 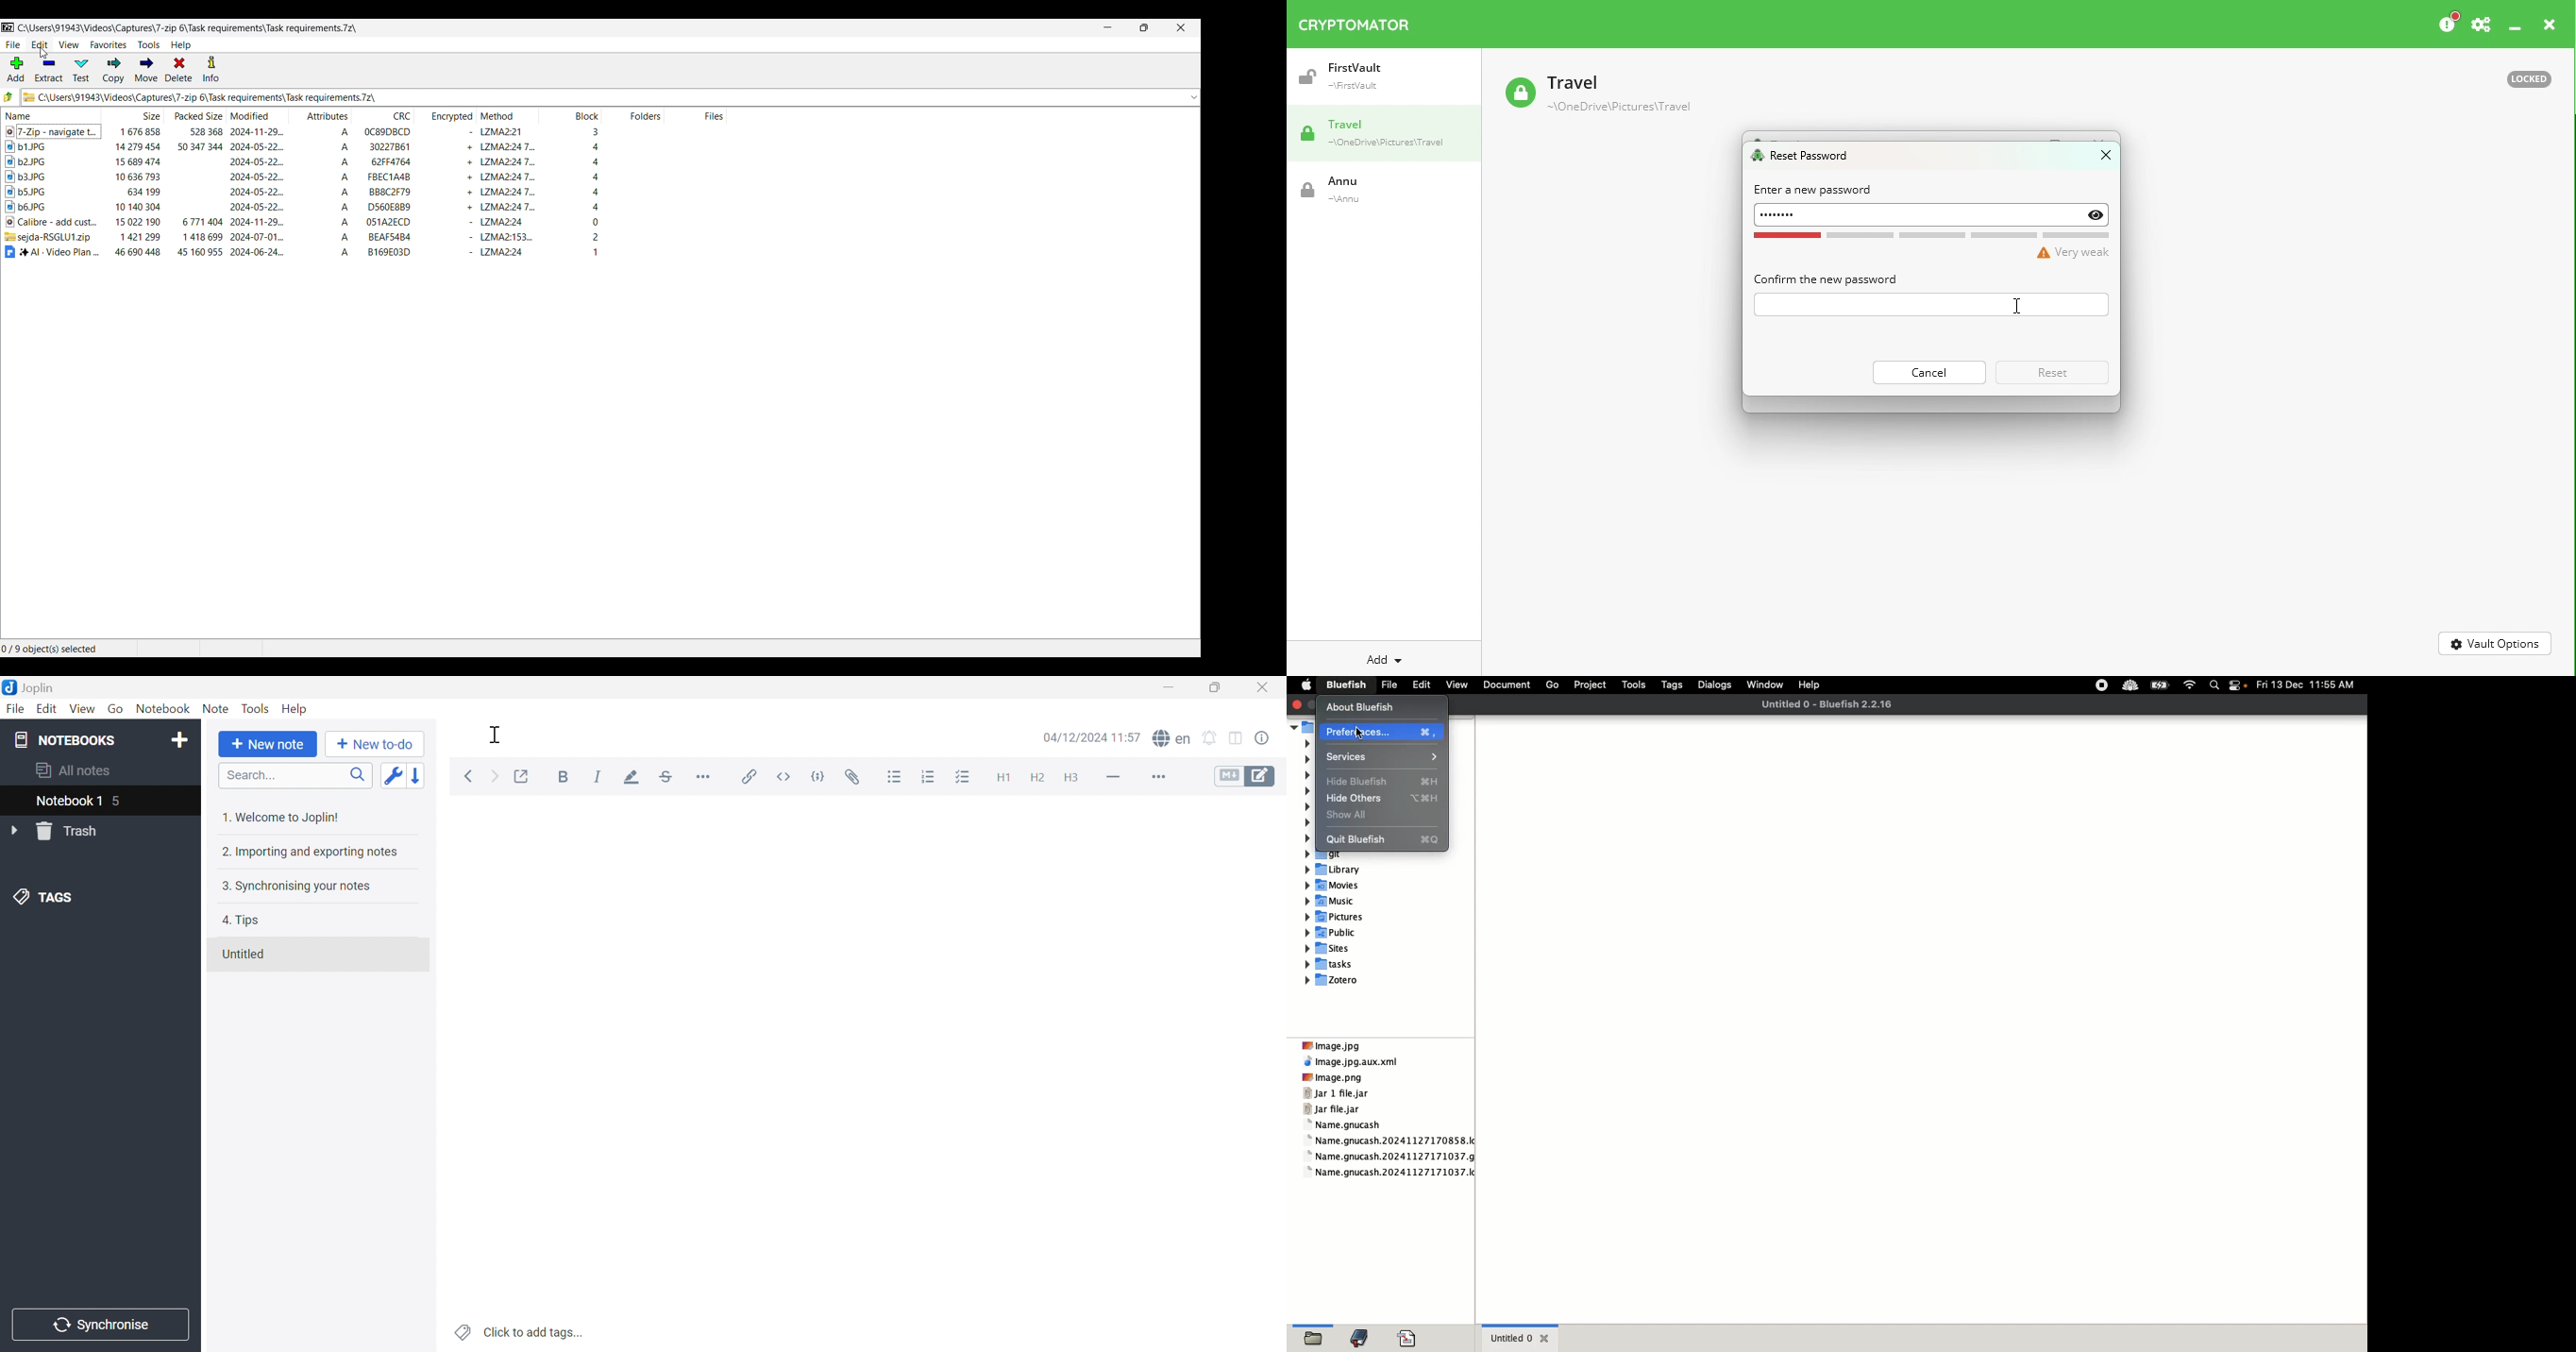 I want to click on Go, so click(x=113, y=707).